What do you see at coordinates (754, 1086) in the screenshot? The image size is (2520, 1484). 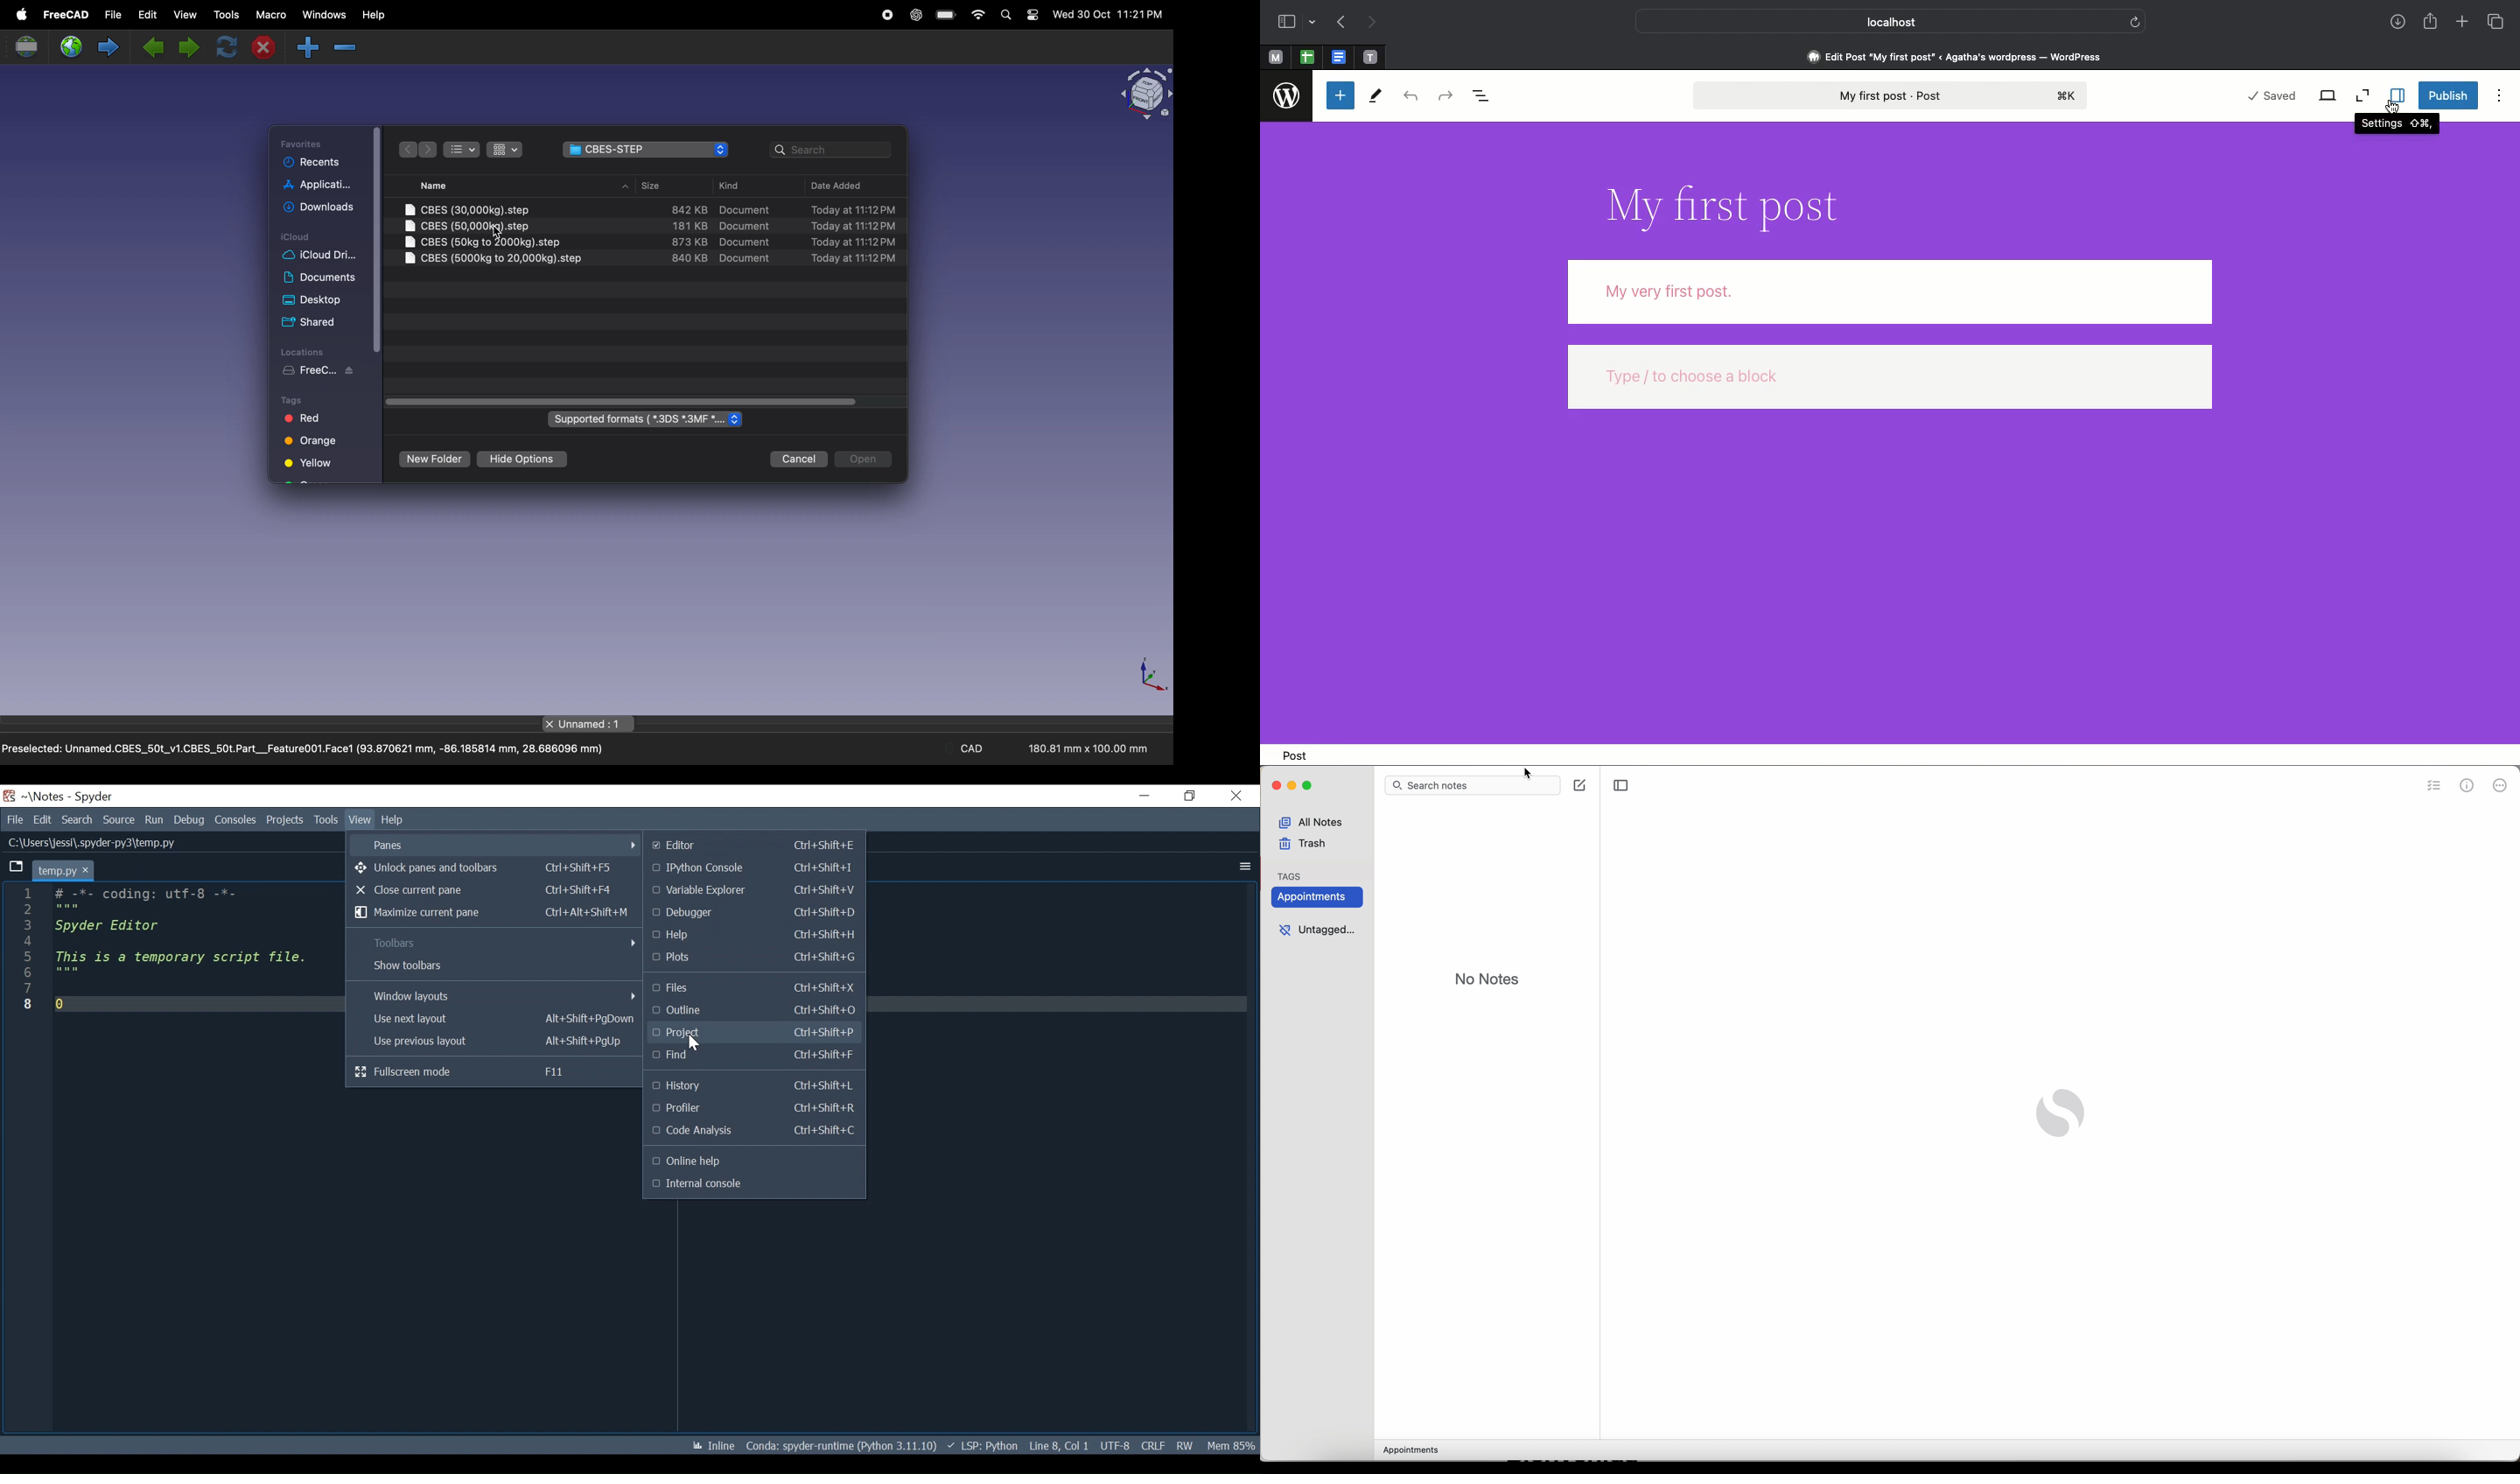 I see `History` at bounding box center [754, 1086].